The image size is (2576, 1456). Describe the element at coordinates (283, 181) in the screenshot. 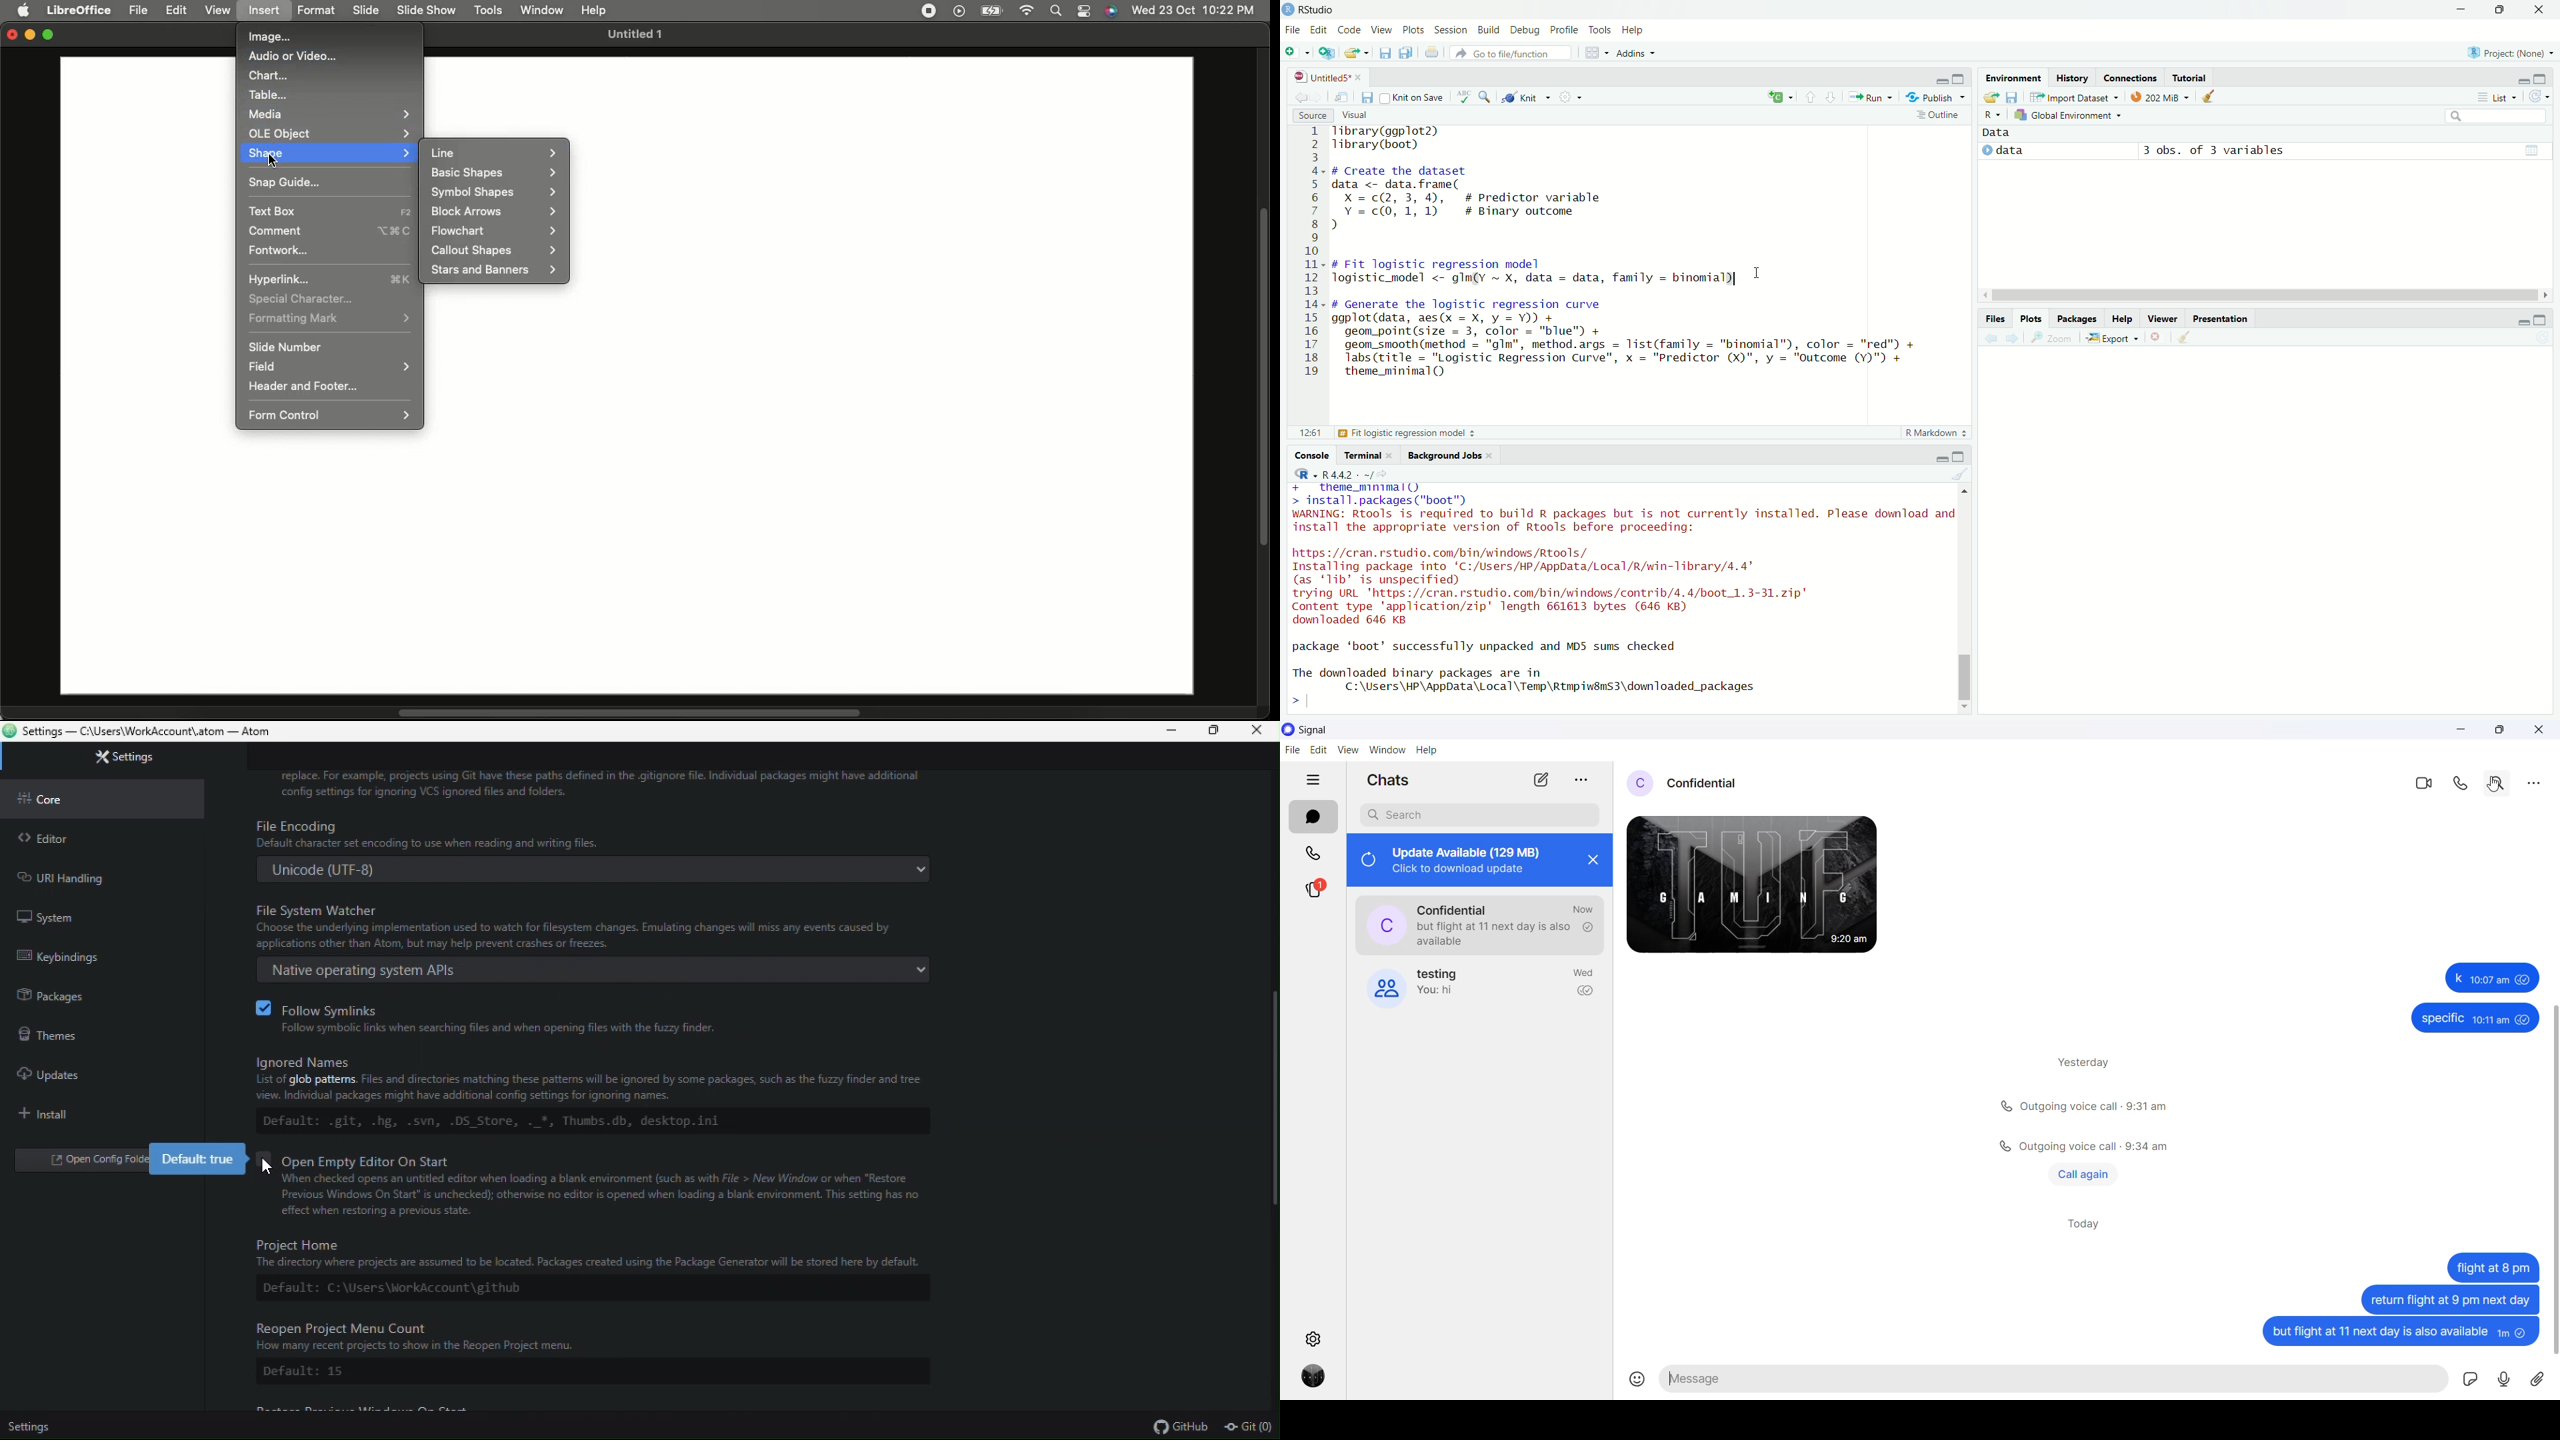

I see `Snap guide` at that location.